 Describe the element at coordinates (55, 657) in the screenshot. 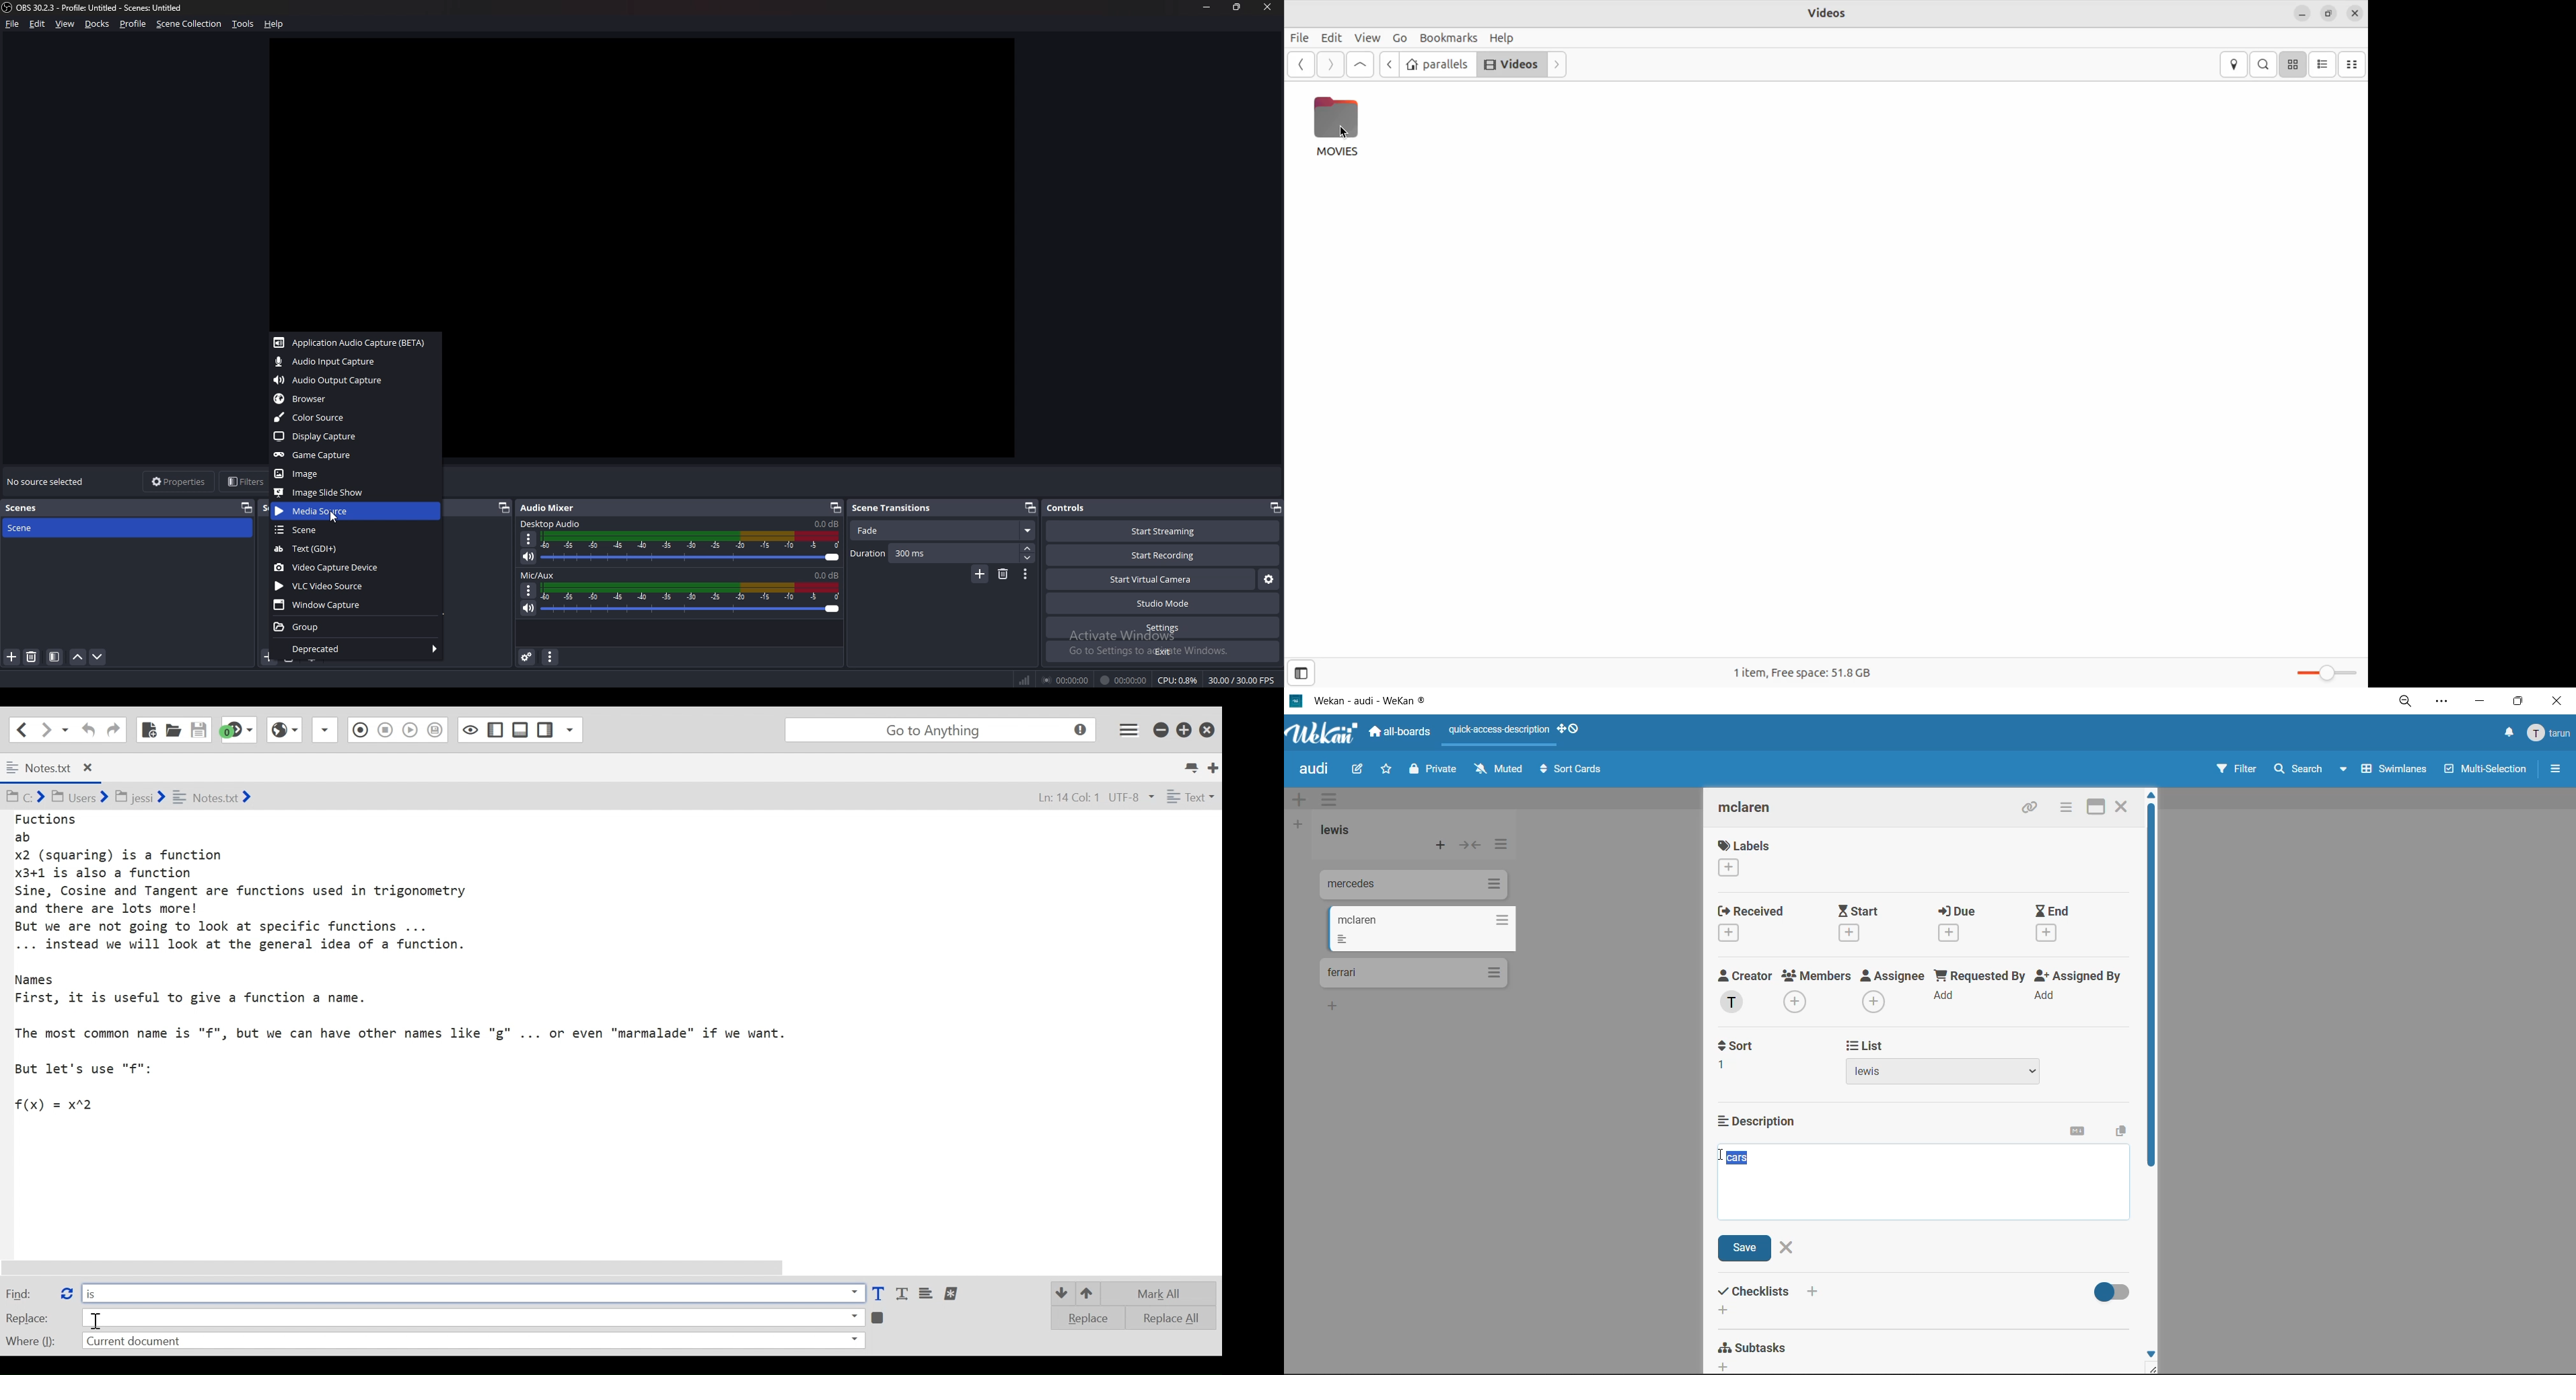

I see `Filter` at that location.